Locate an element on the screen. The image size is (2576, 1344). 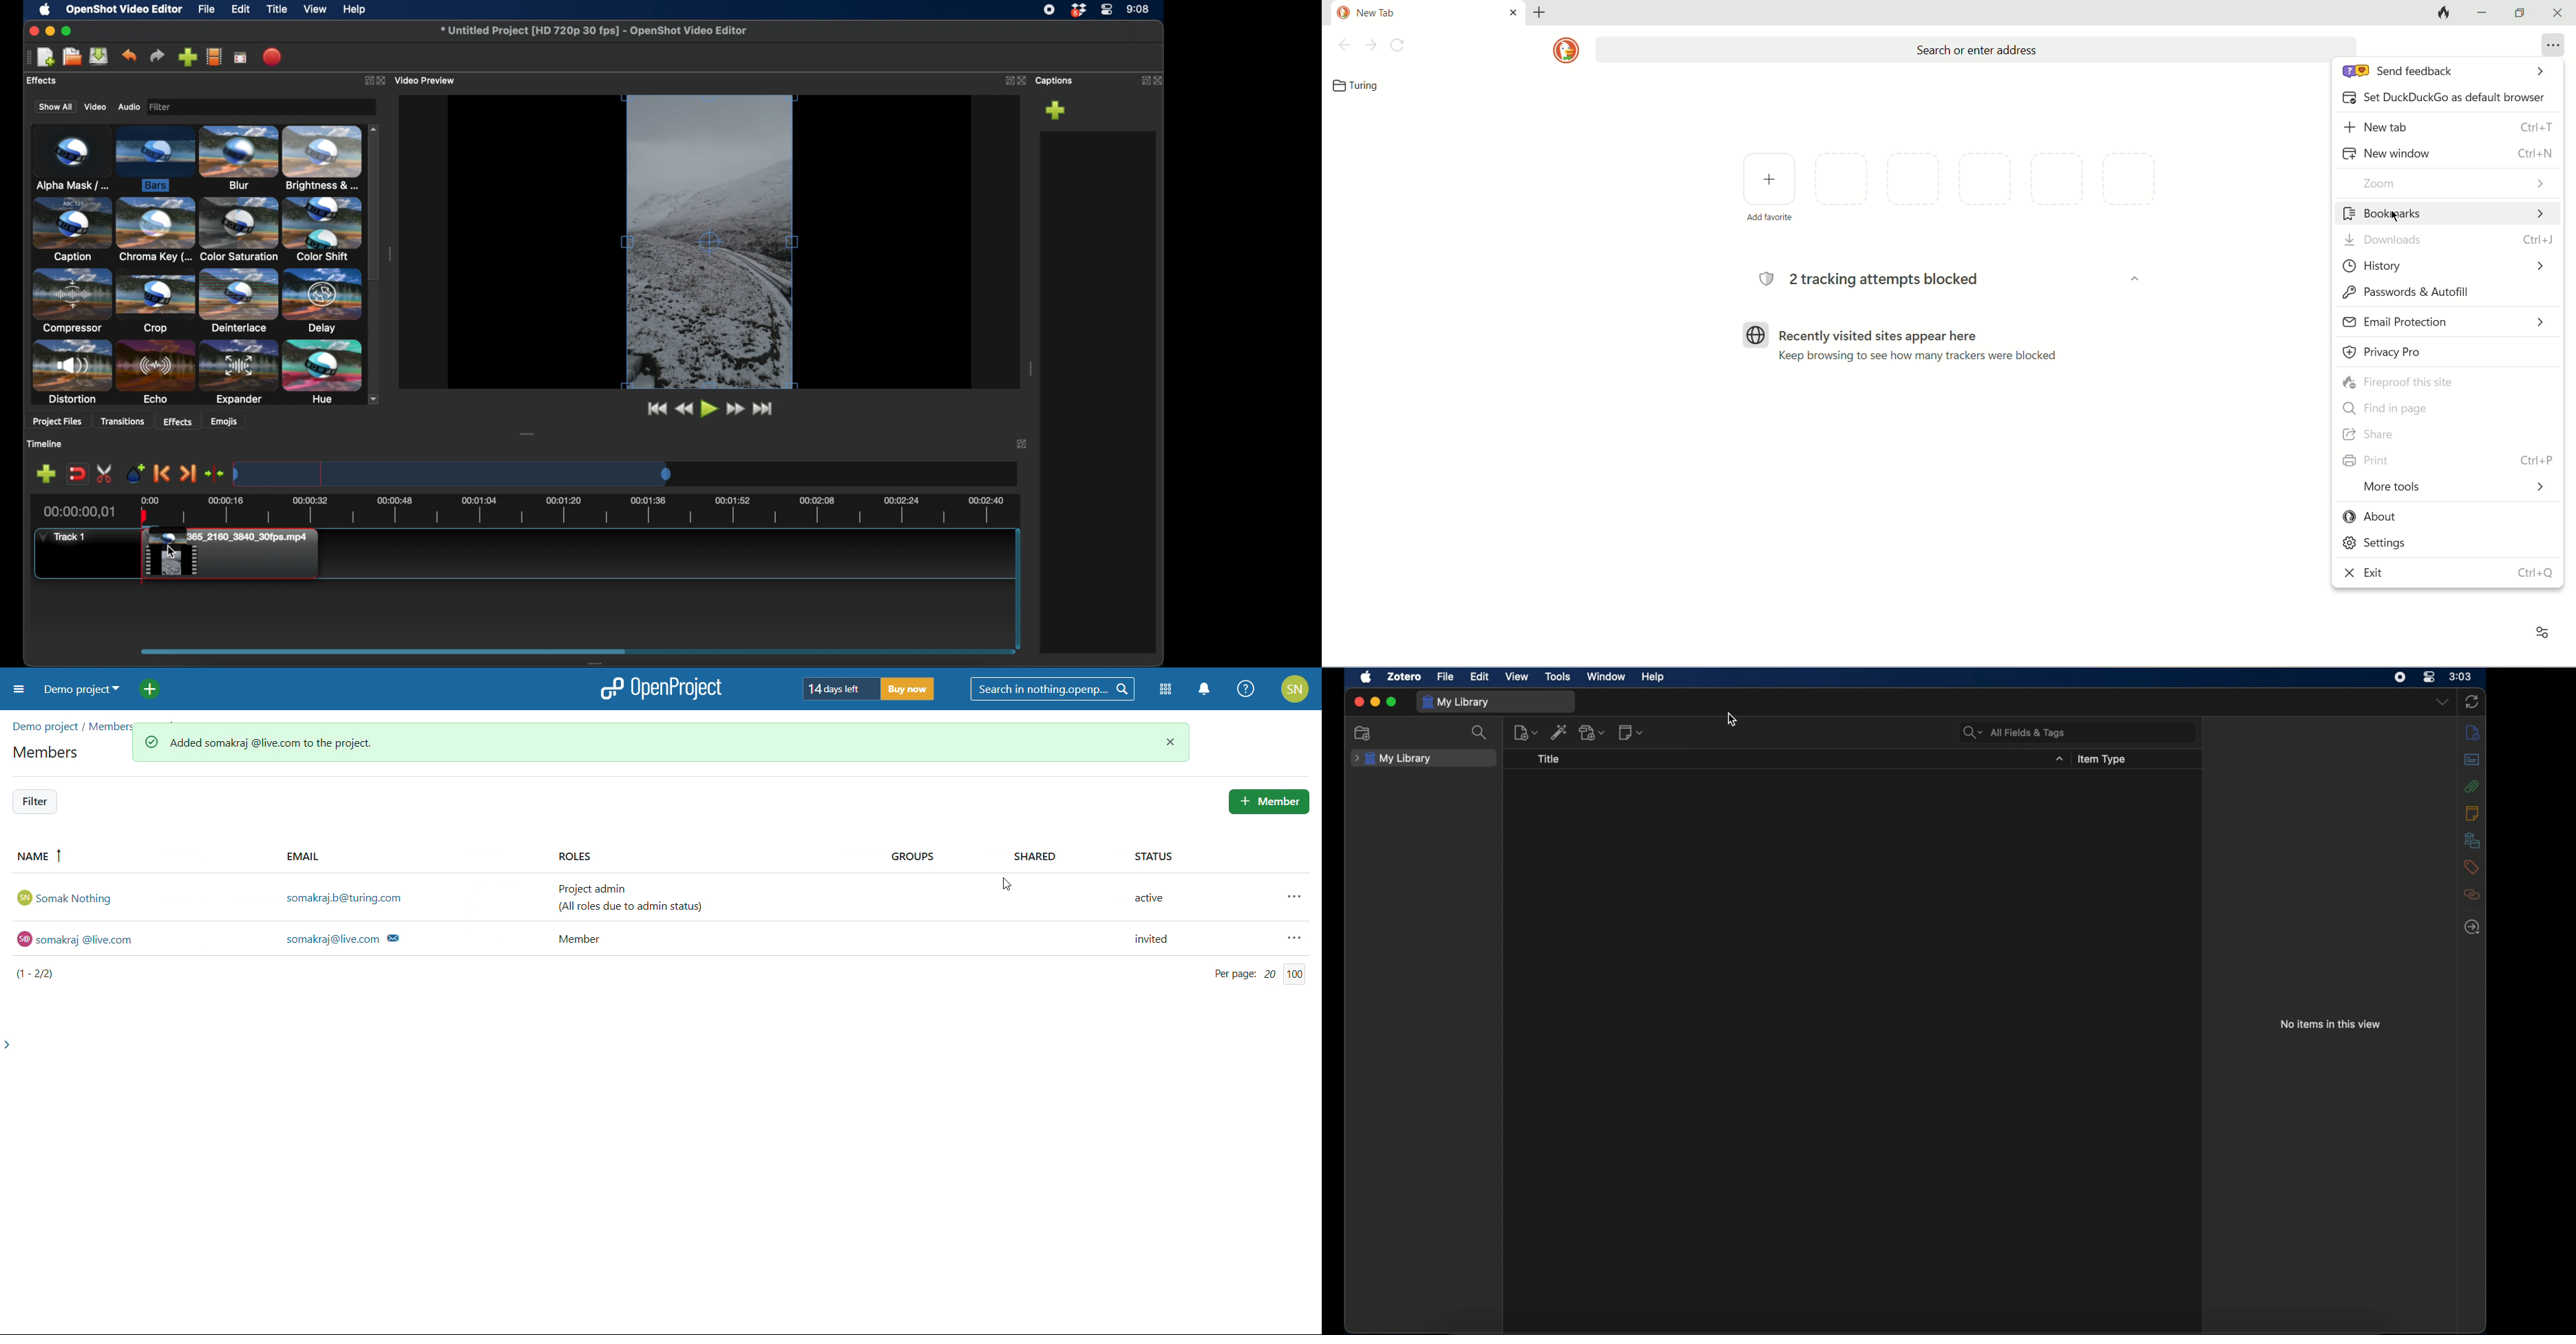
drag handle is located at coordinates (527, 433).